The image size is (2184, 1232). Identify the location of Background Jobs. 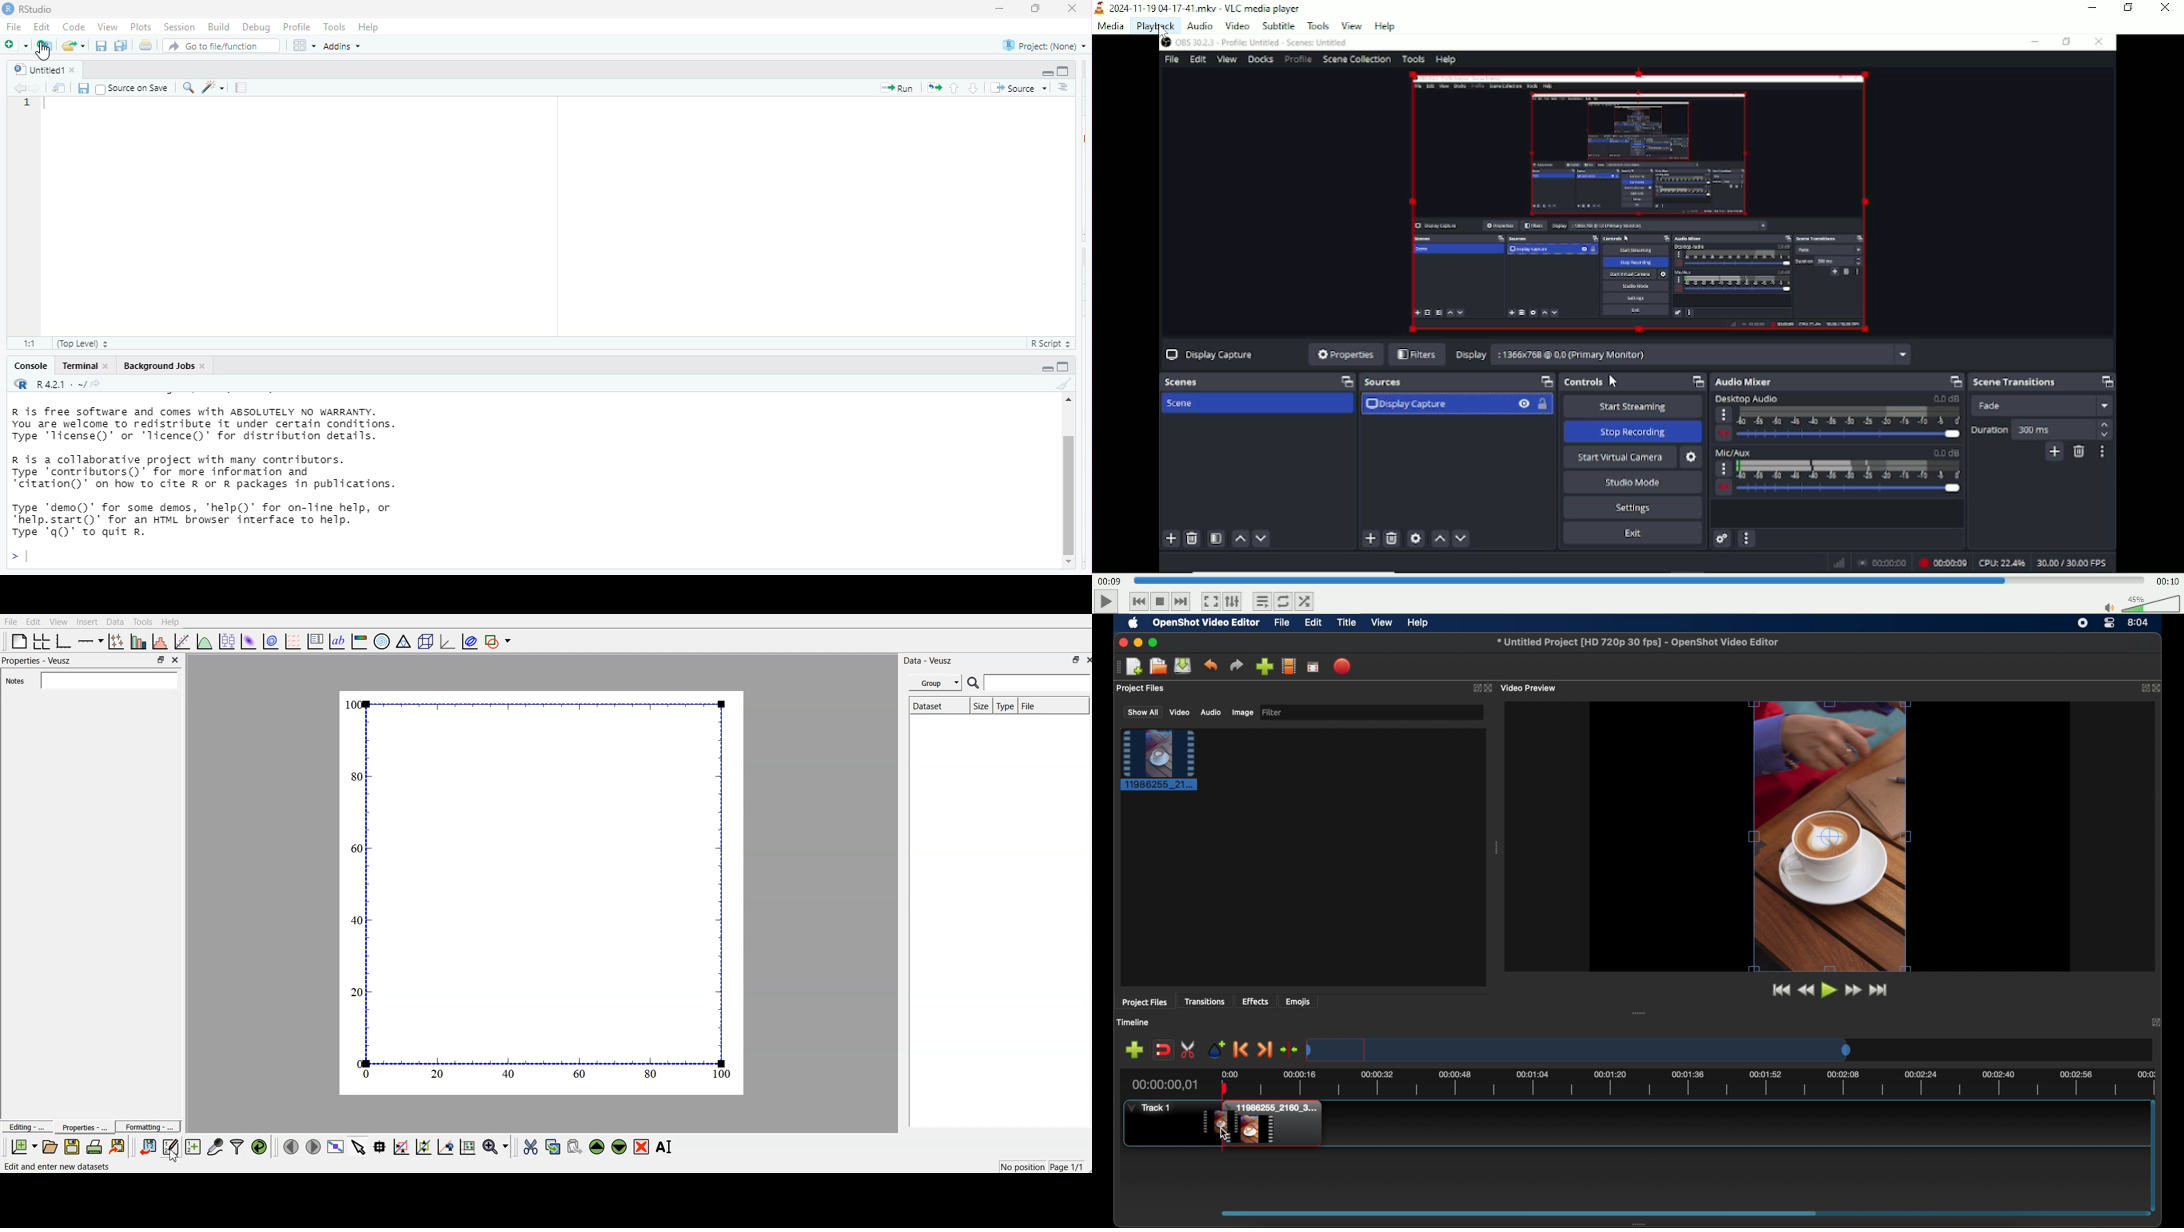
(158, 367).